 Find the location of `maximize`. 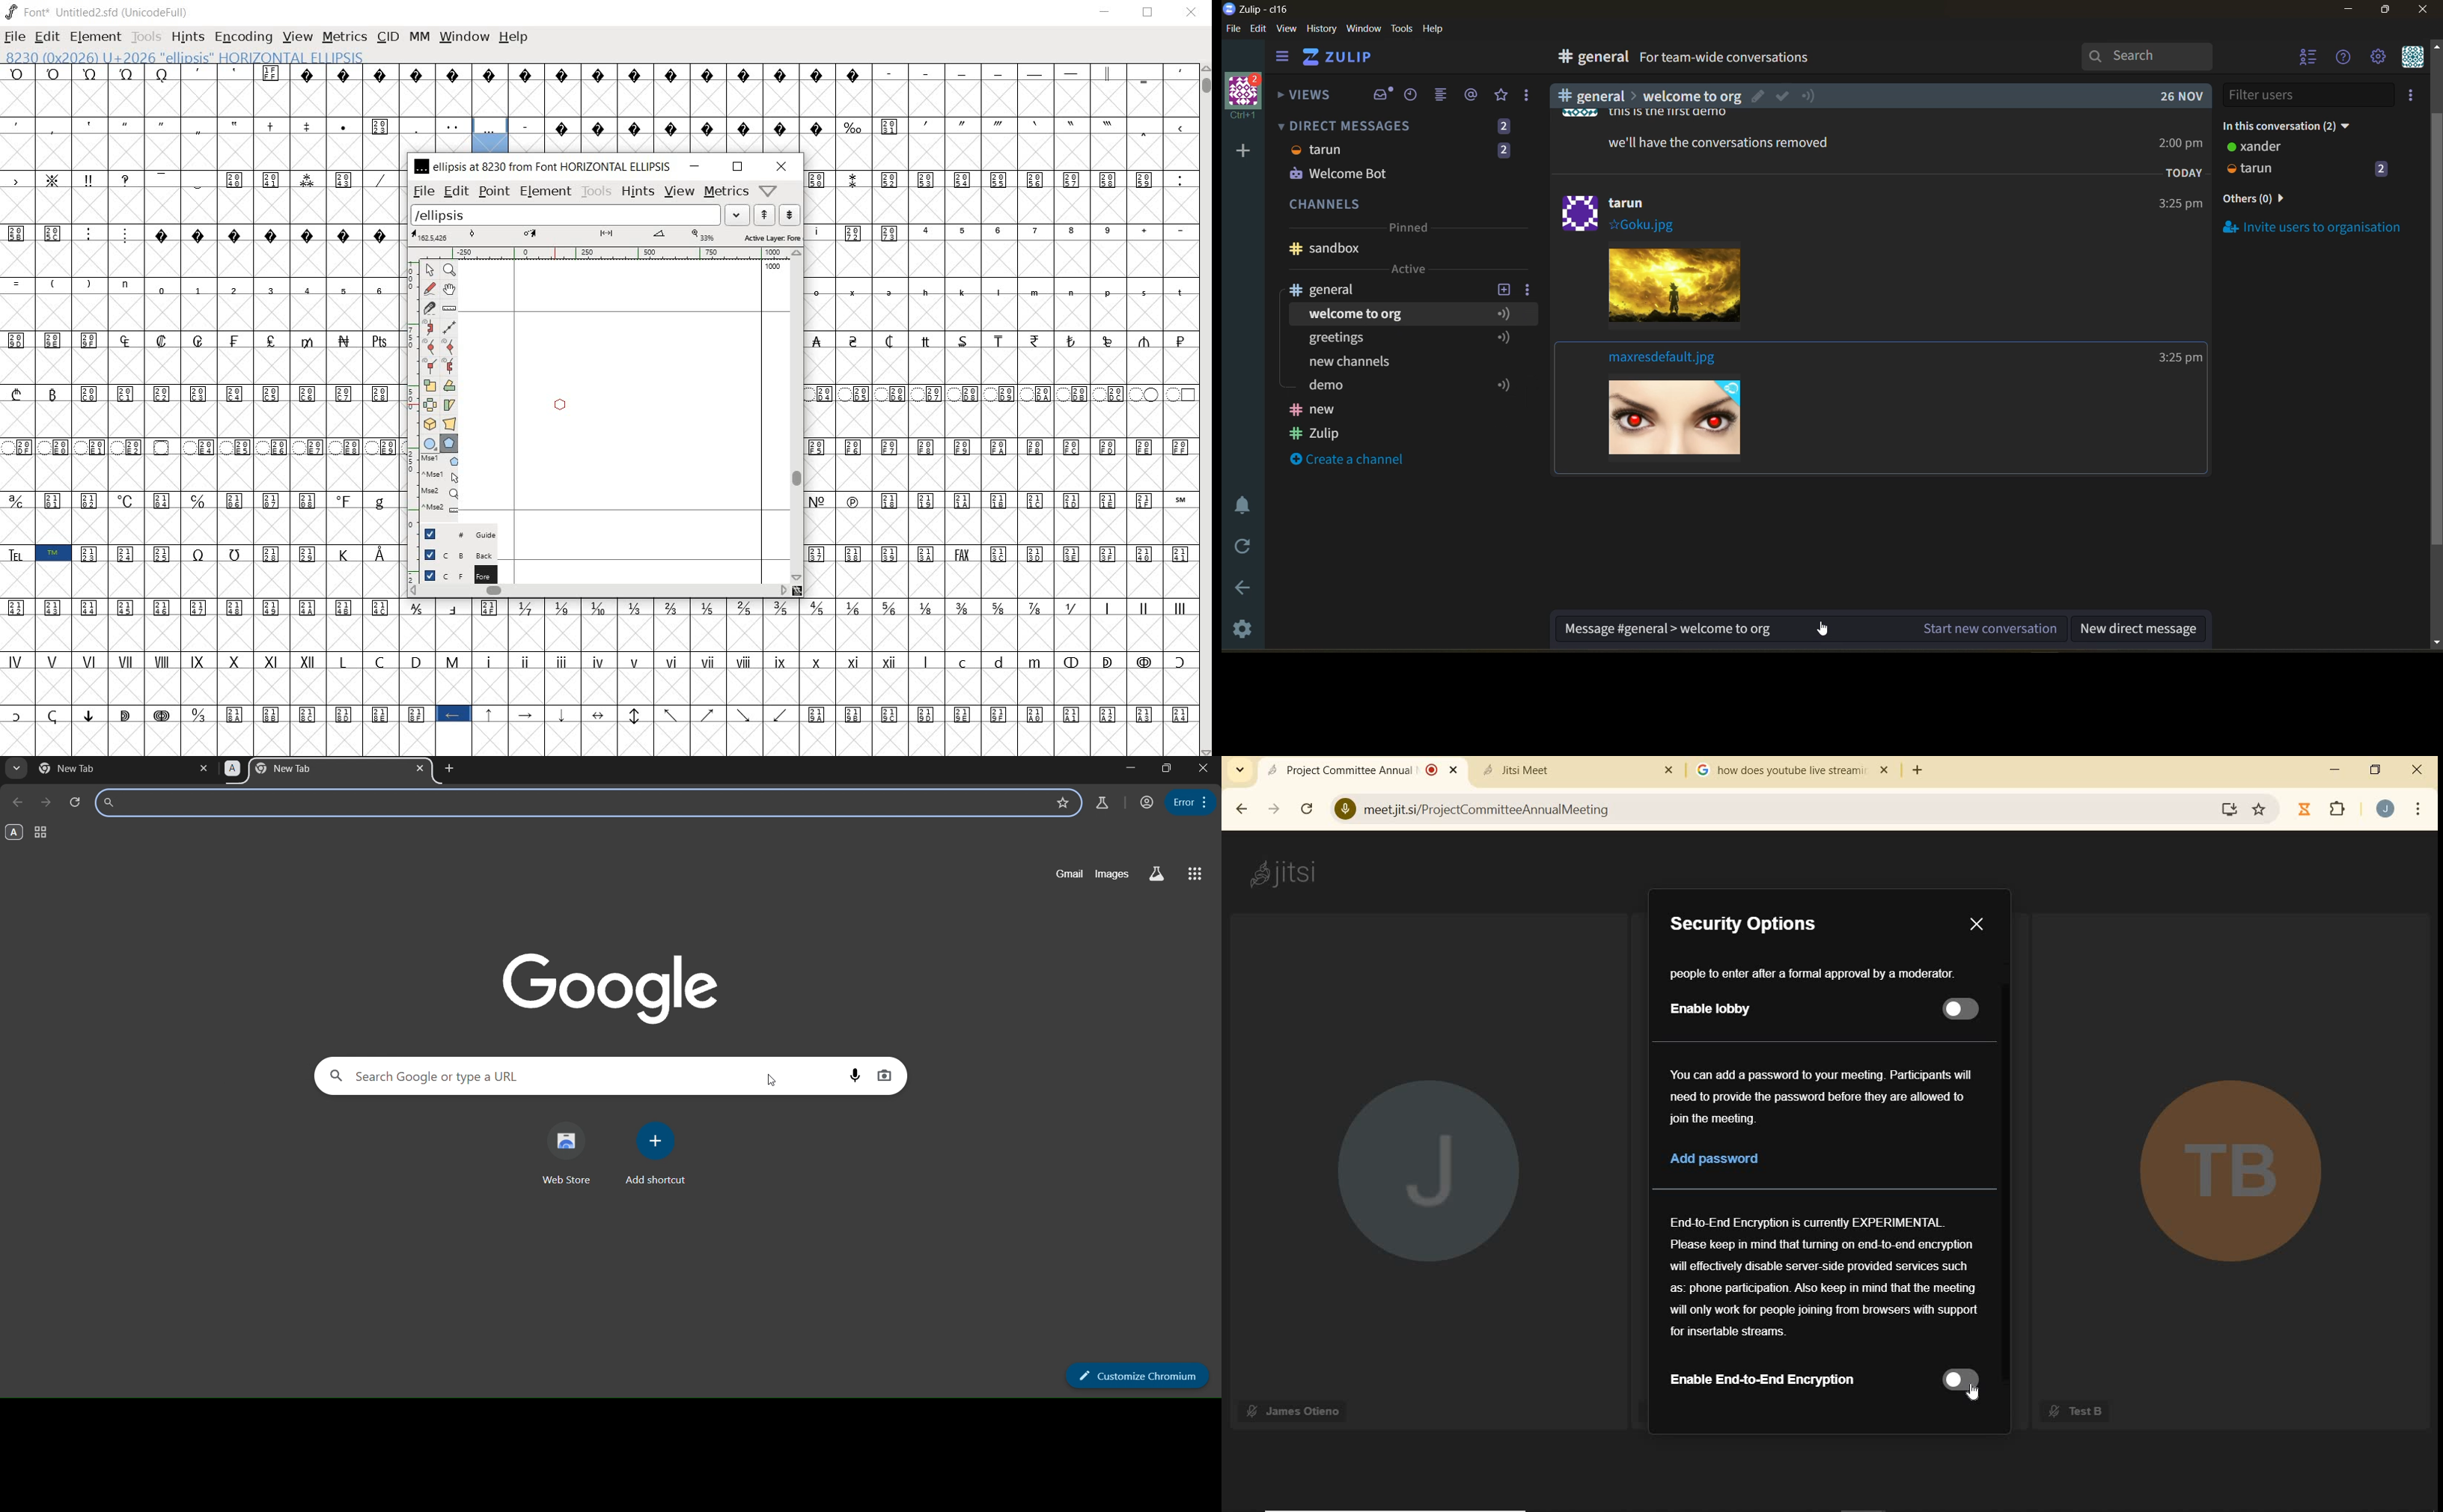

maximize is located at coordinates (2383, 13).